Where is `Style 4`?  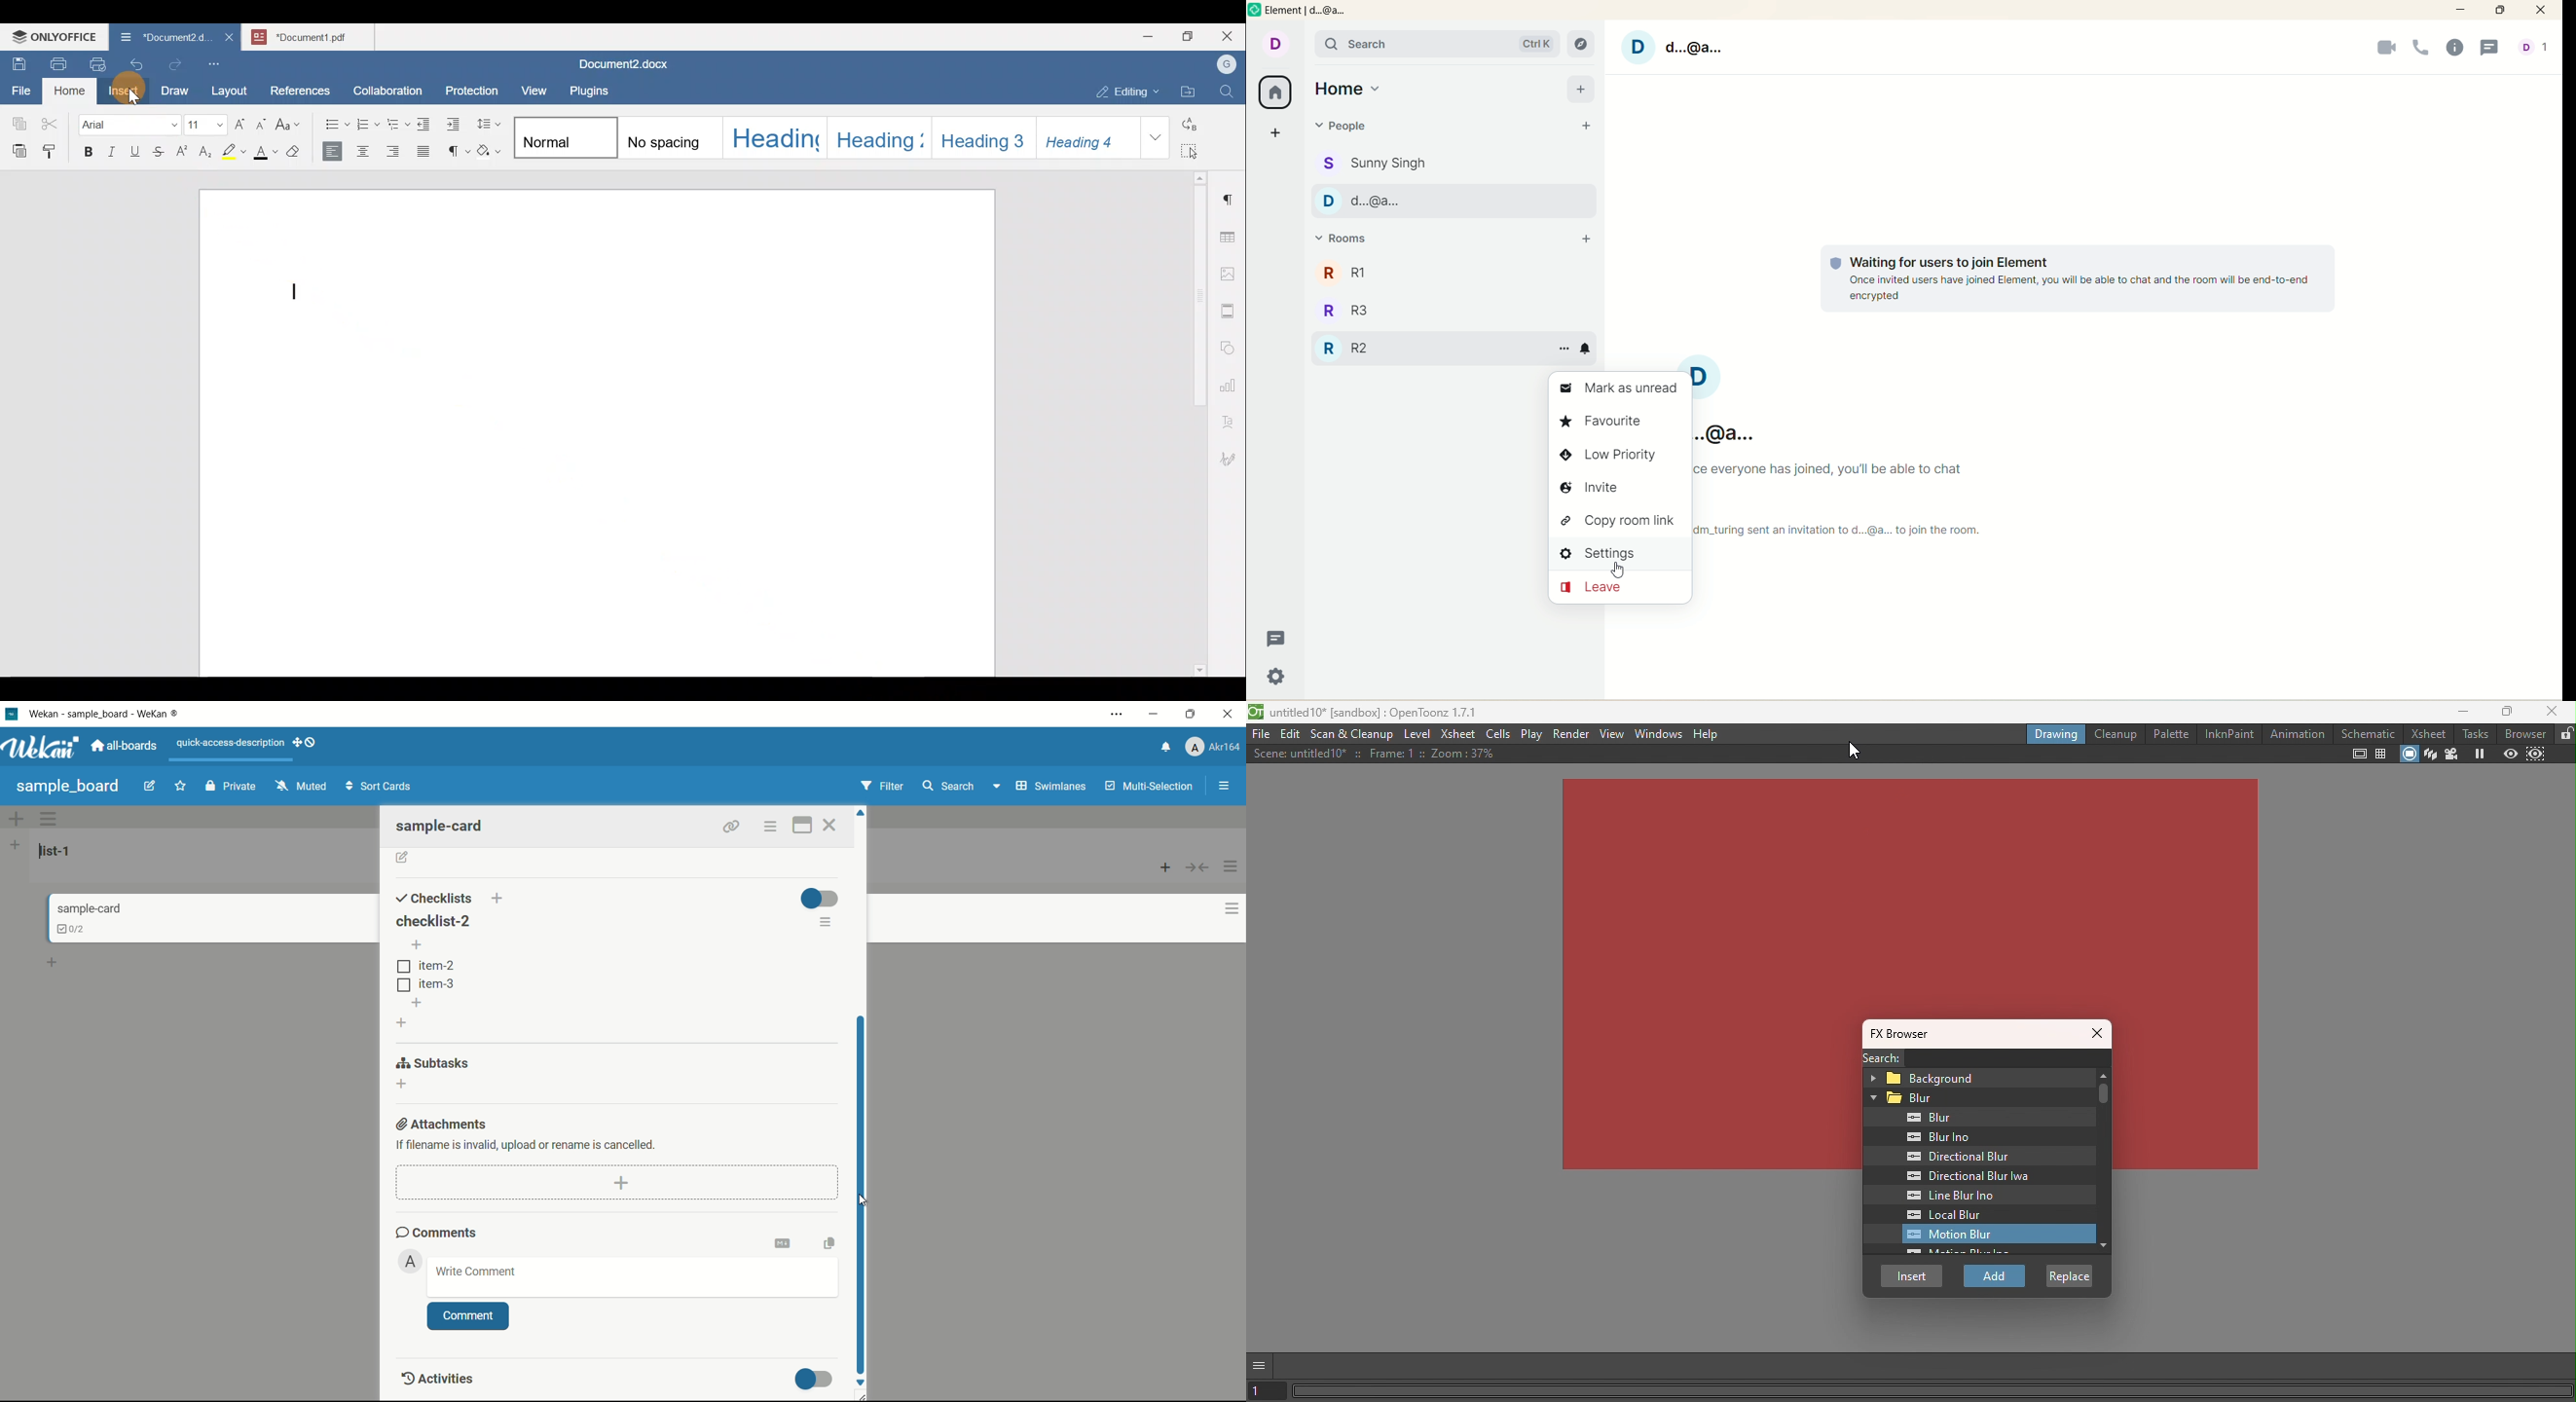
Style 4 is located at coordinates (877, 139).